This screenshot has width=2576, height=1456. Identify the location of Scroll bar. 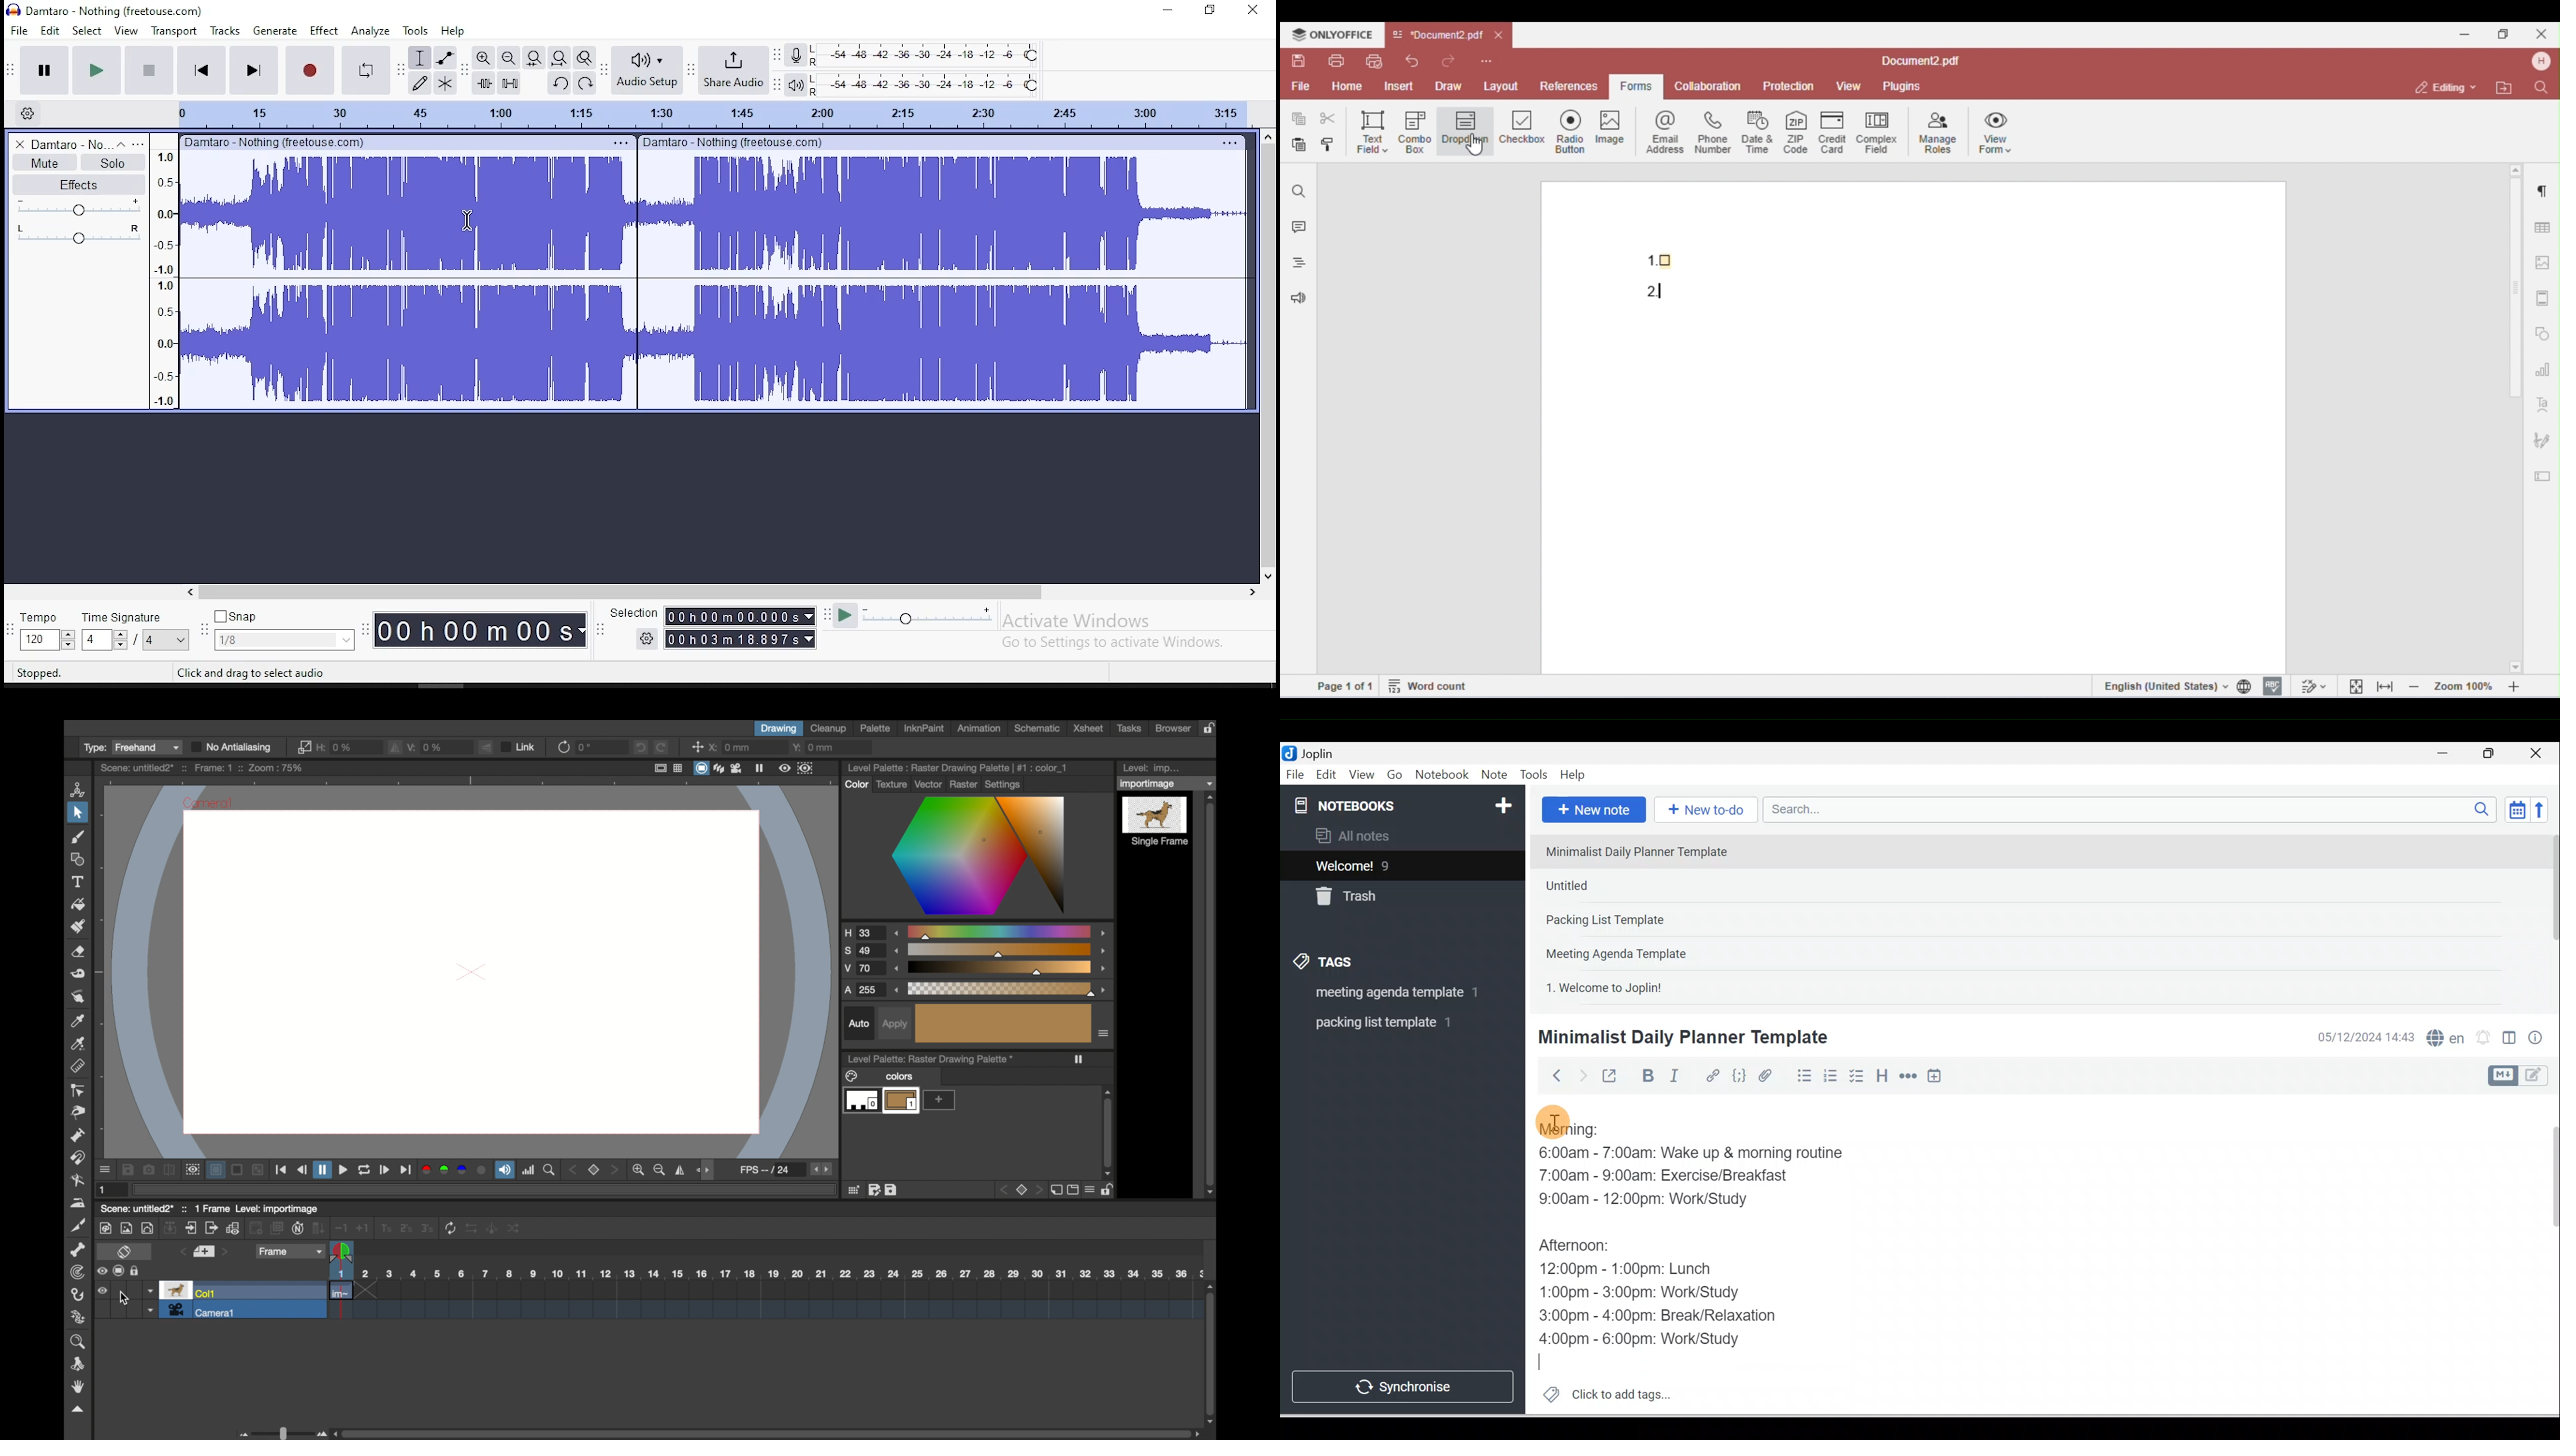
(2545, 1255).